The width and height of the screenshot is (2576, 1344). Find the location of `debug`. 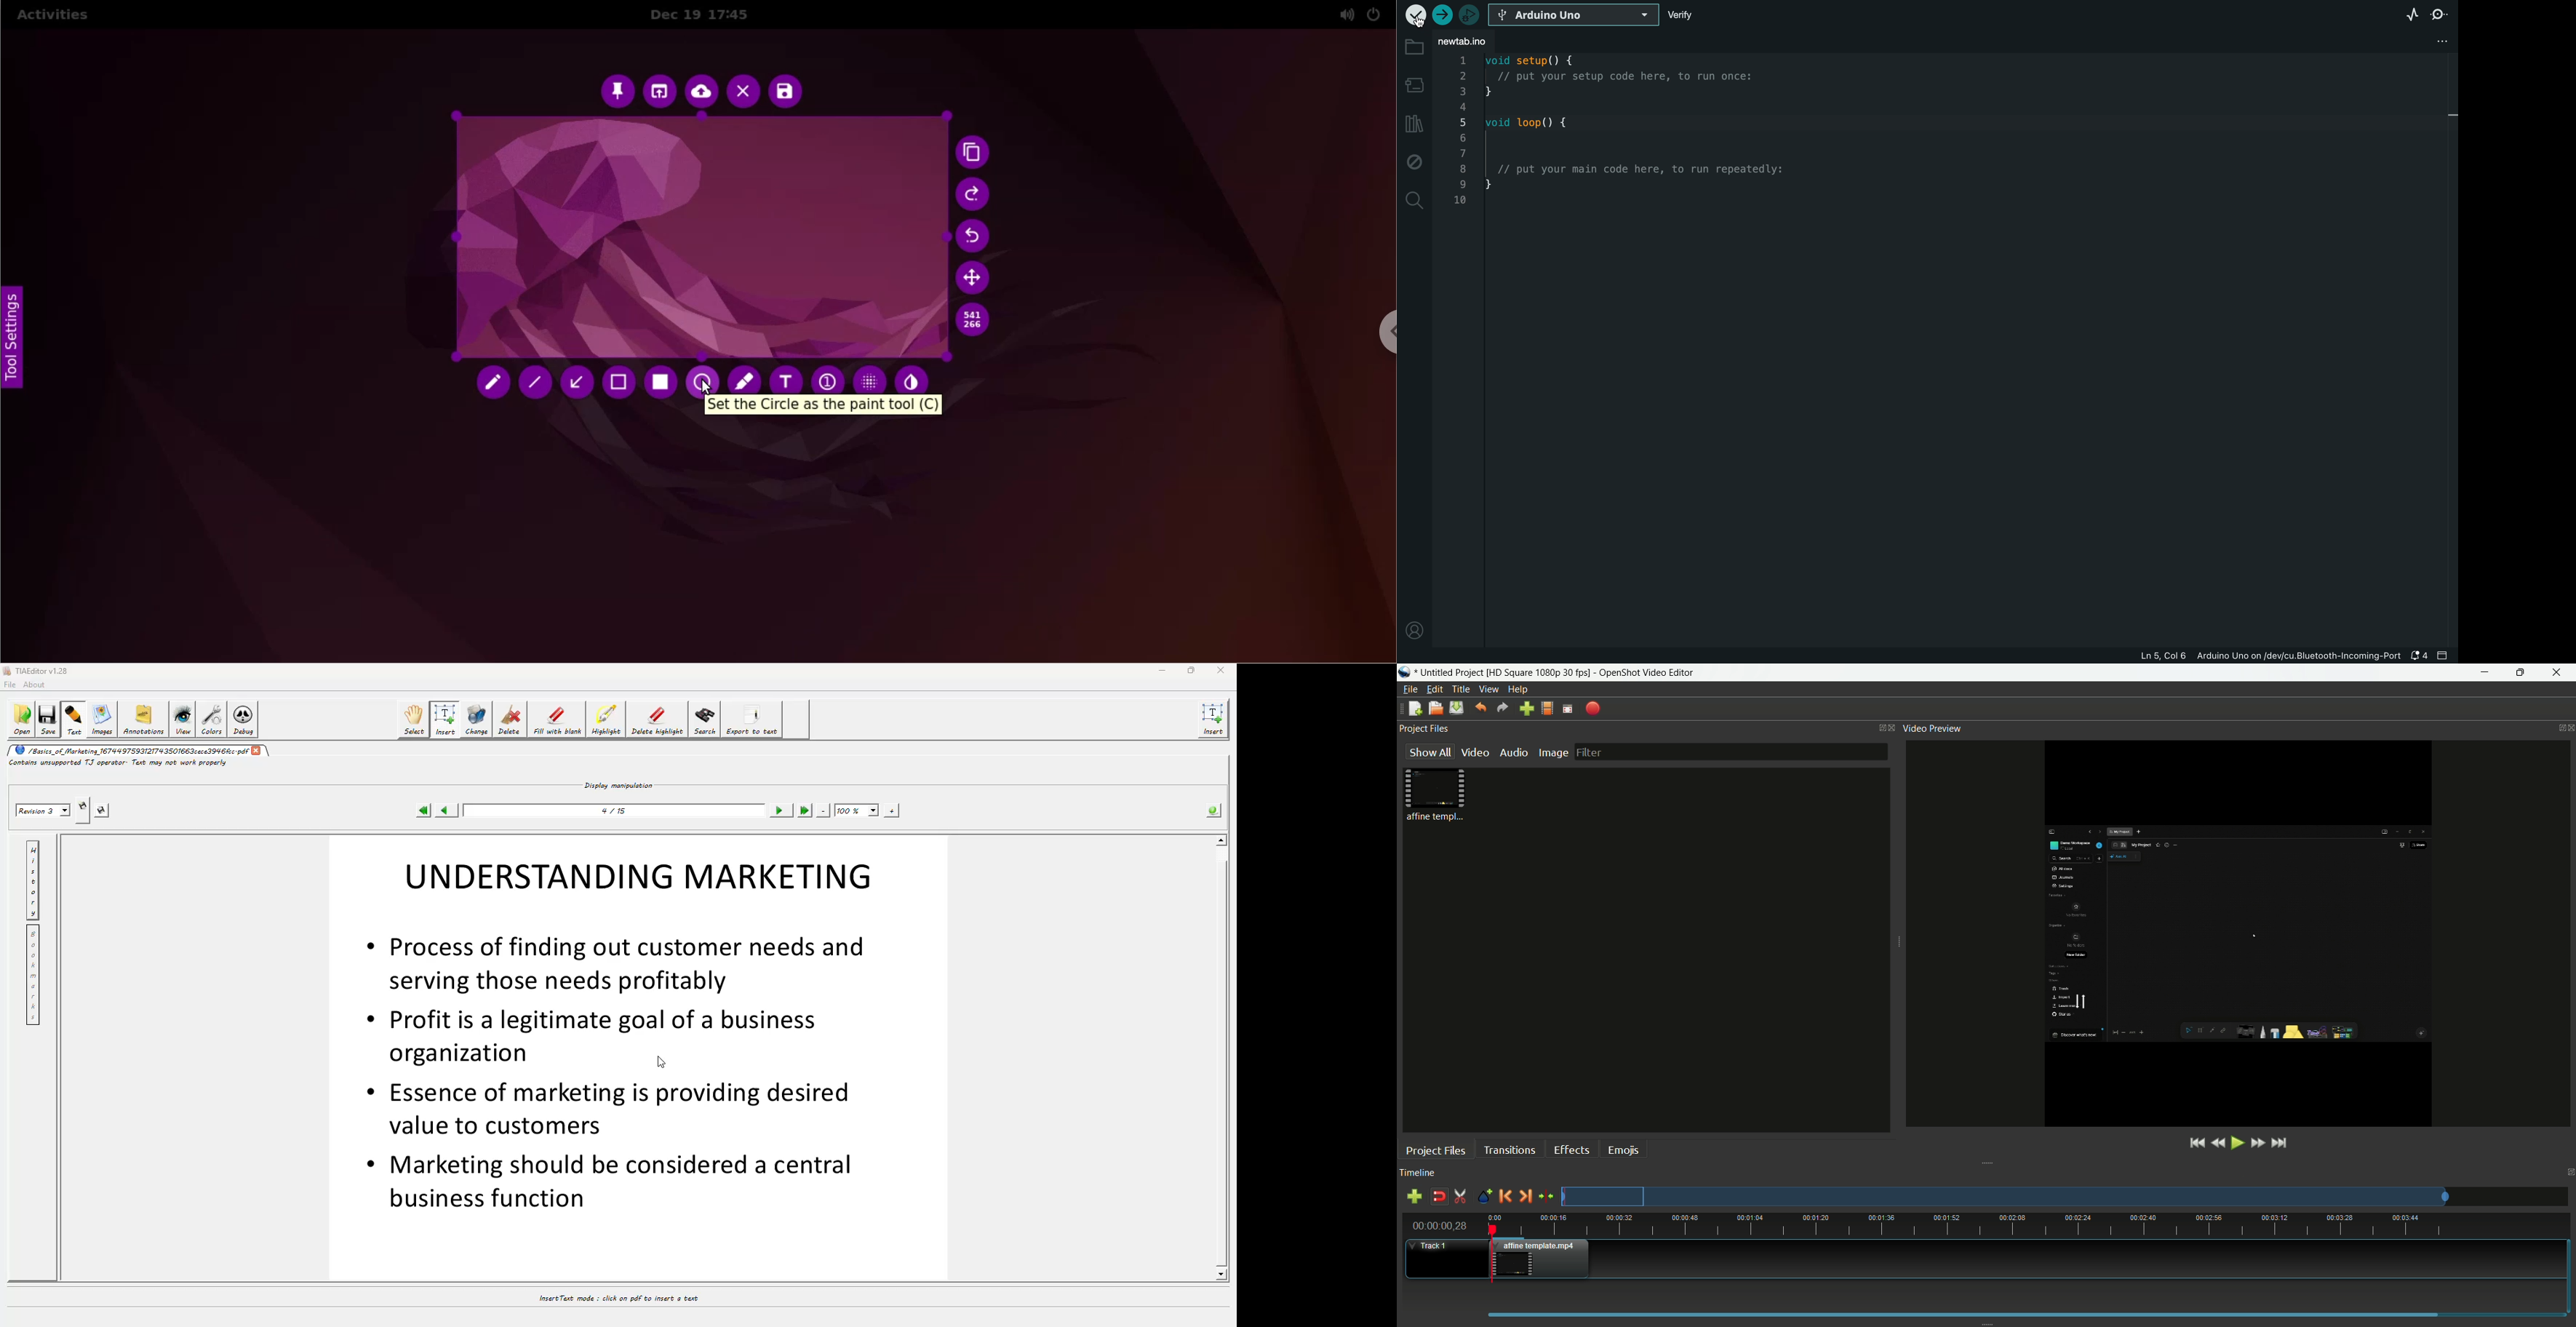

debug is located at coordinates (1412, 159).